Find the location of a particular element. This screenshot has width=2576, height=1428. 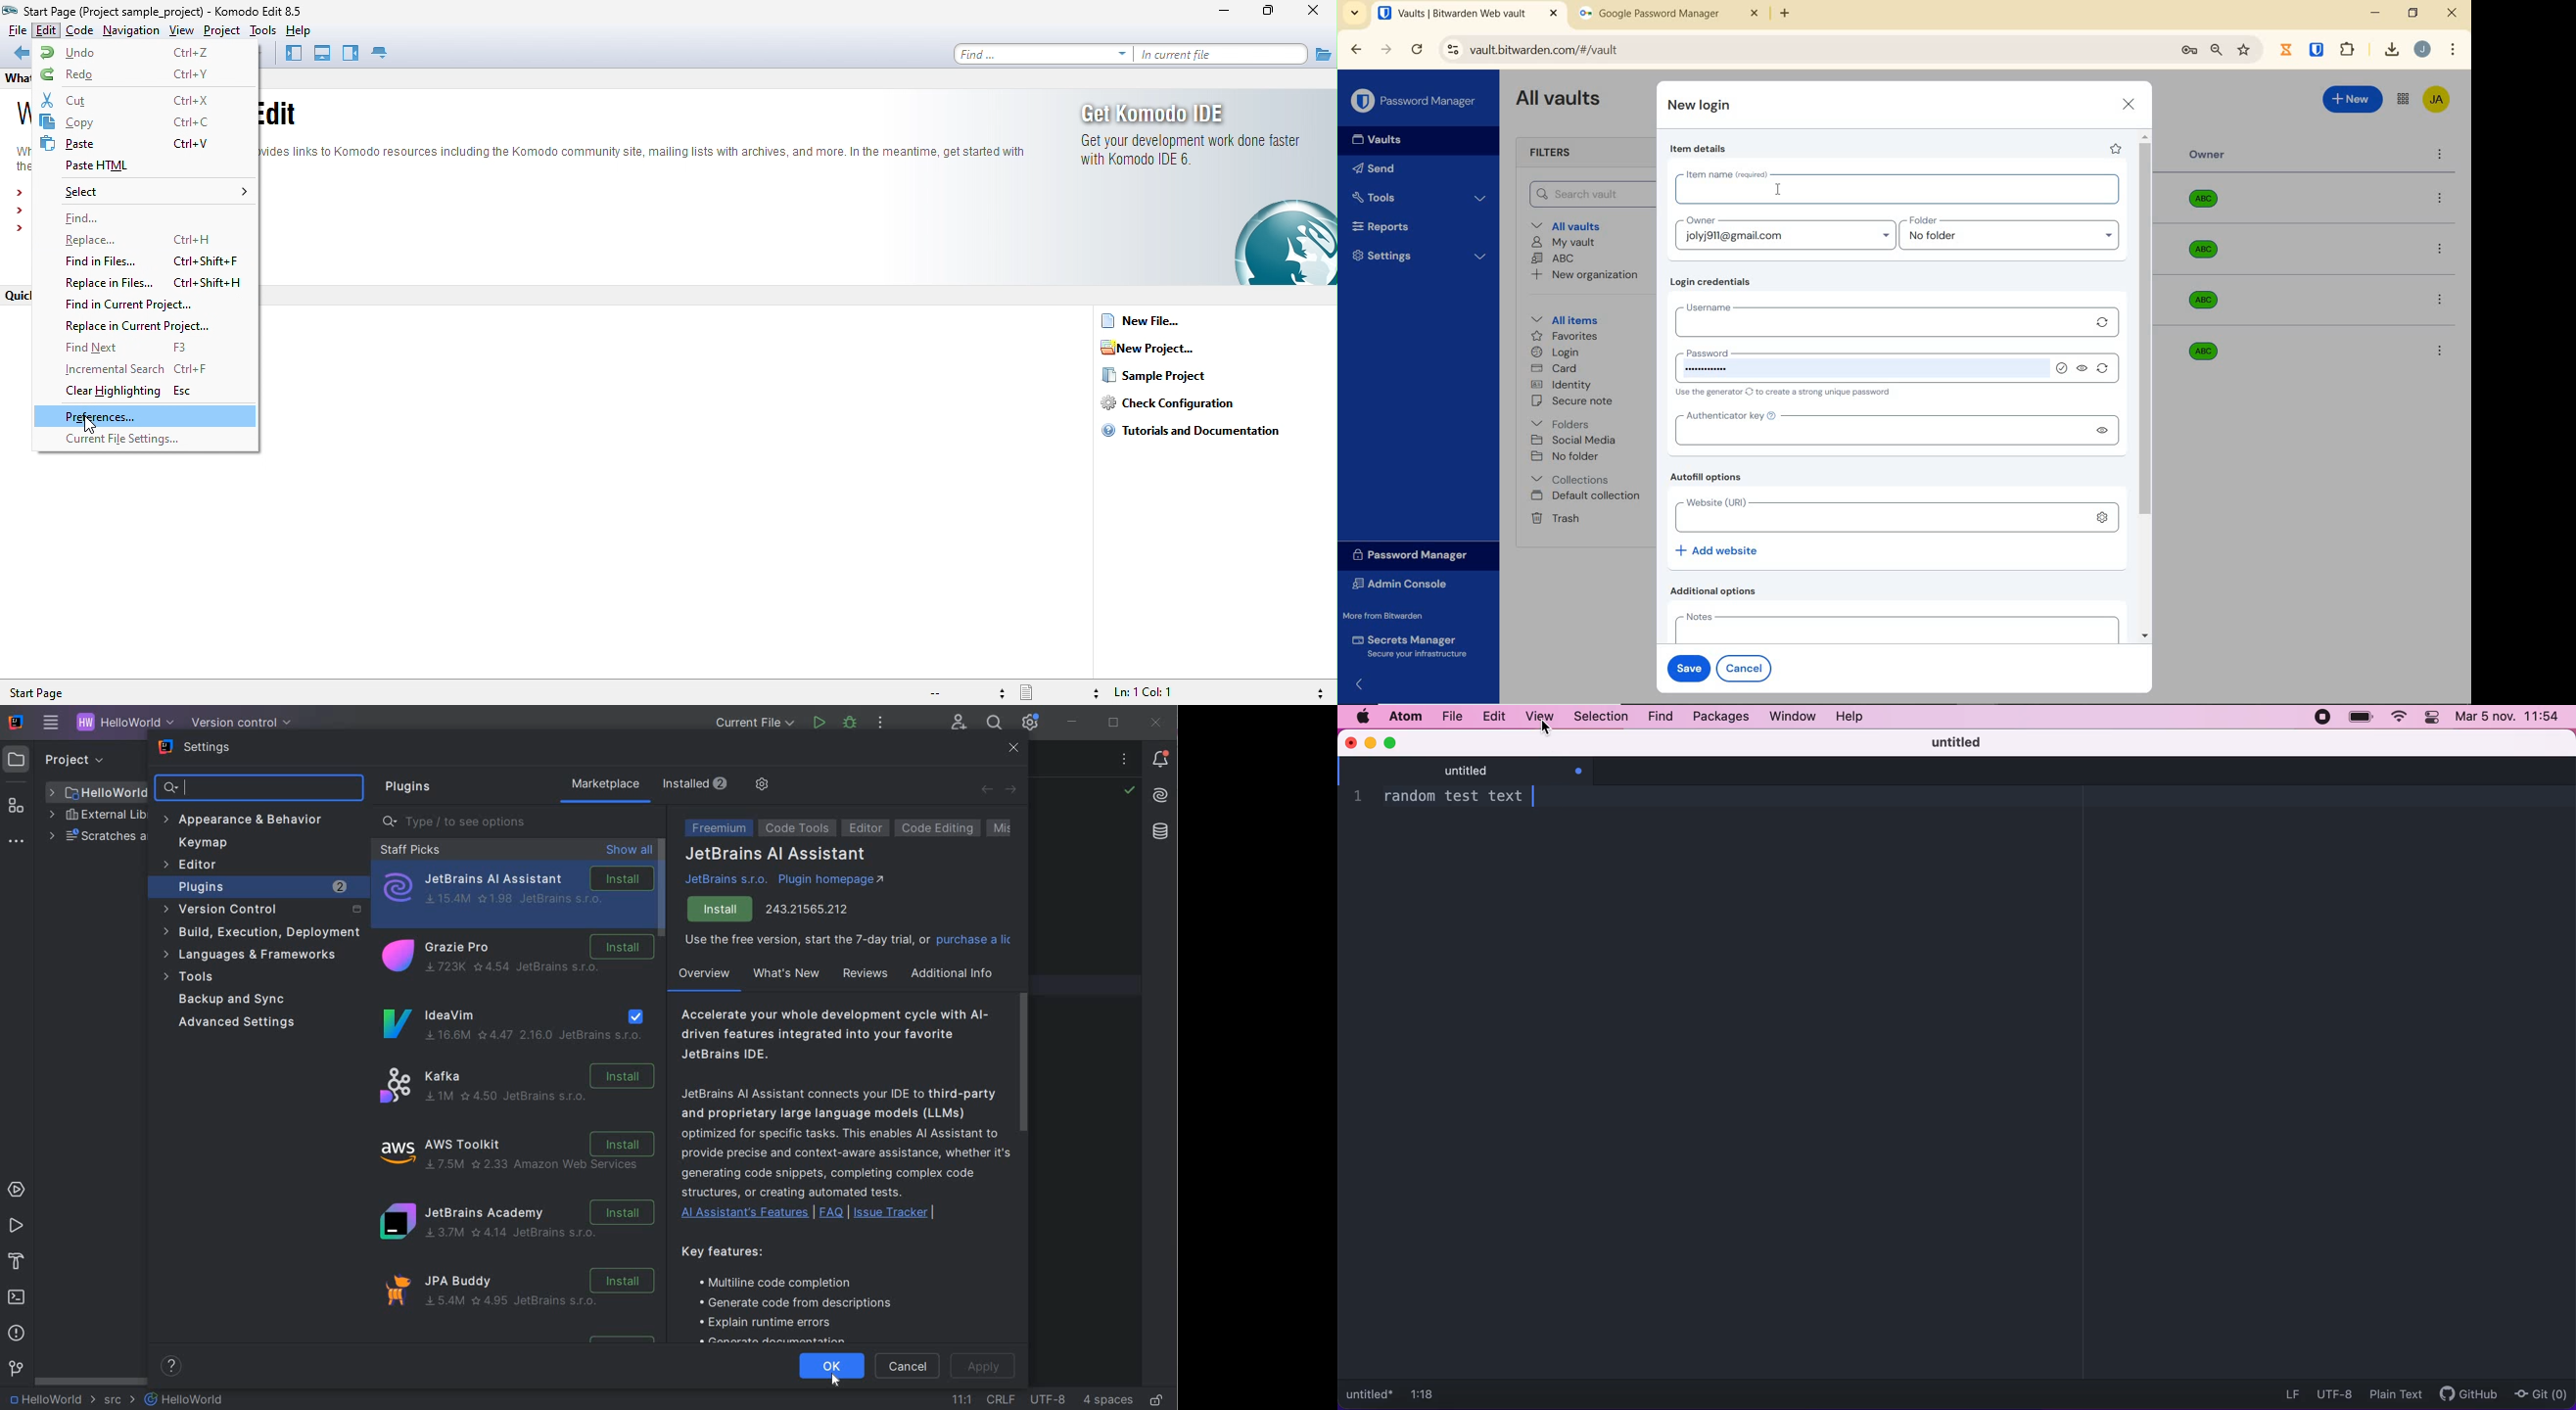

edit is located at coordinates (1498, 717).